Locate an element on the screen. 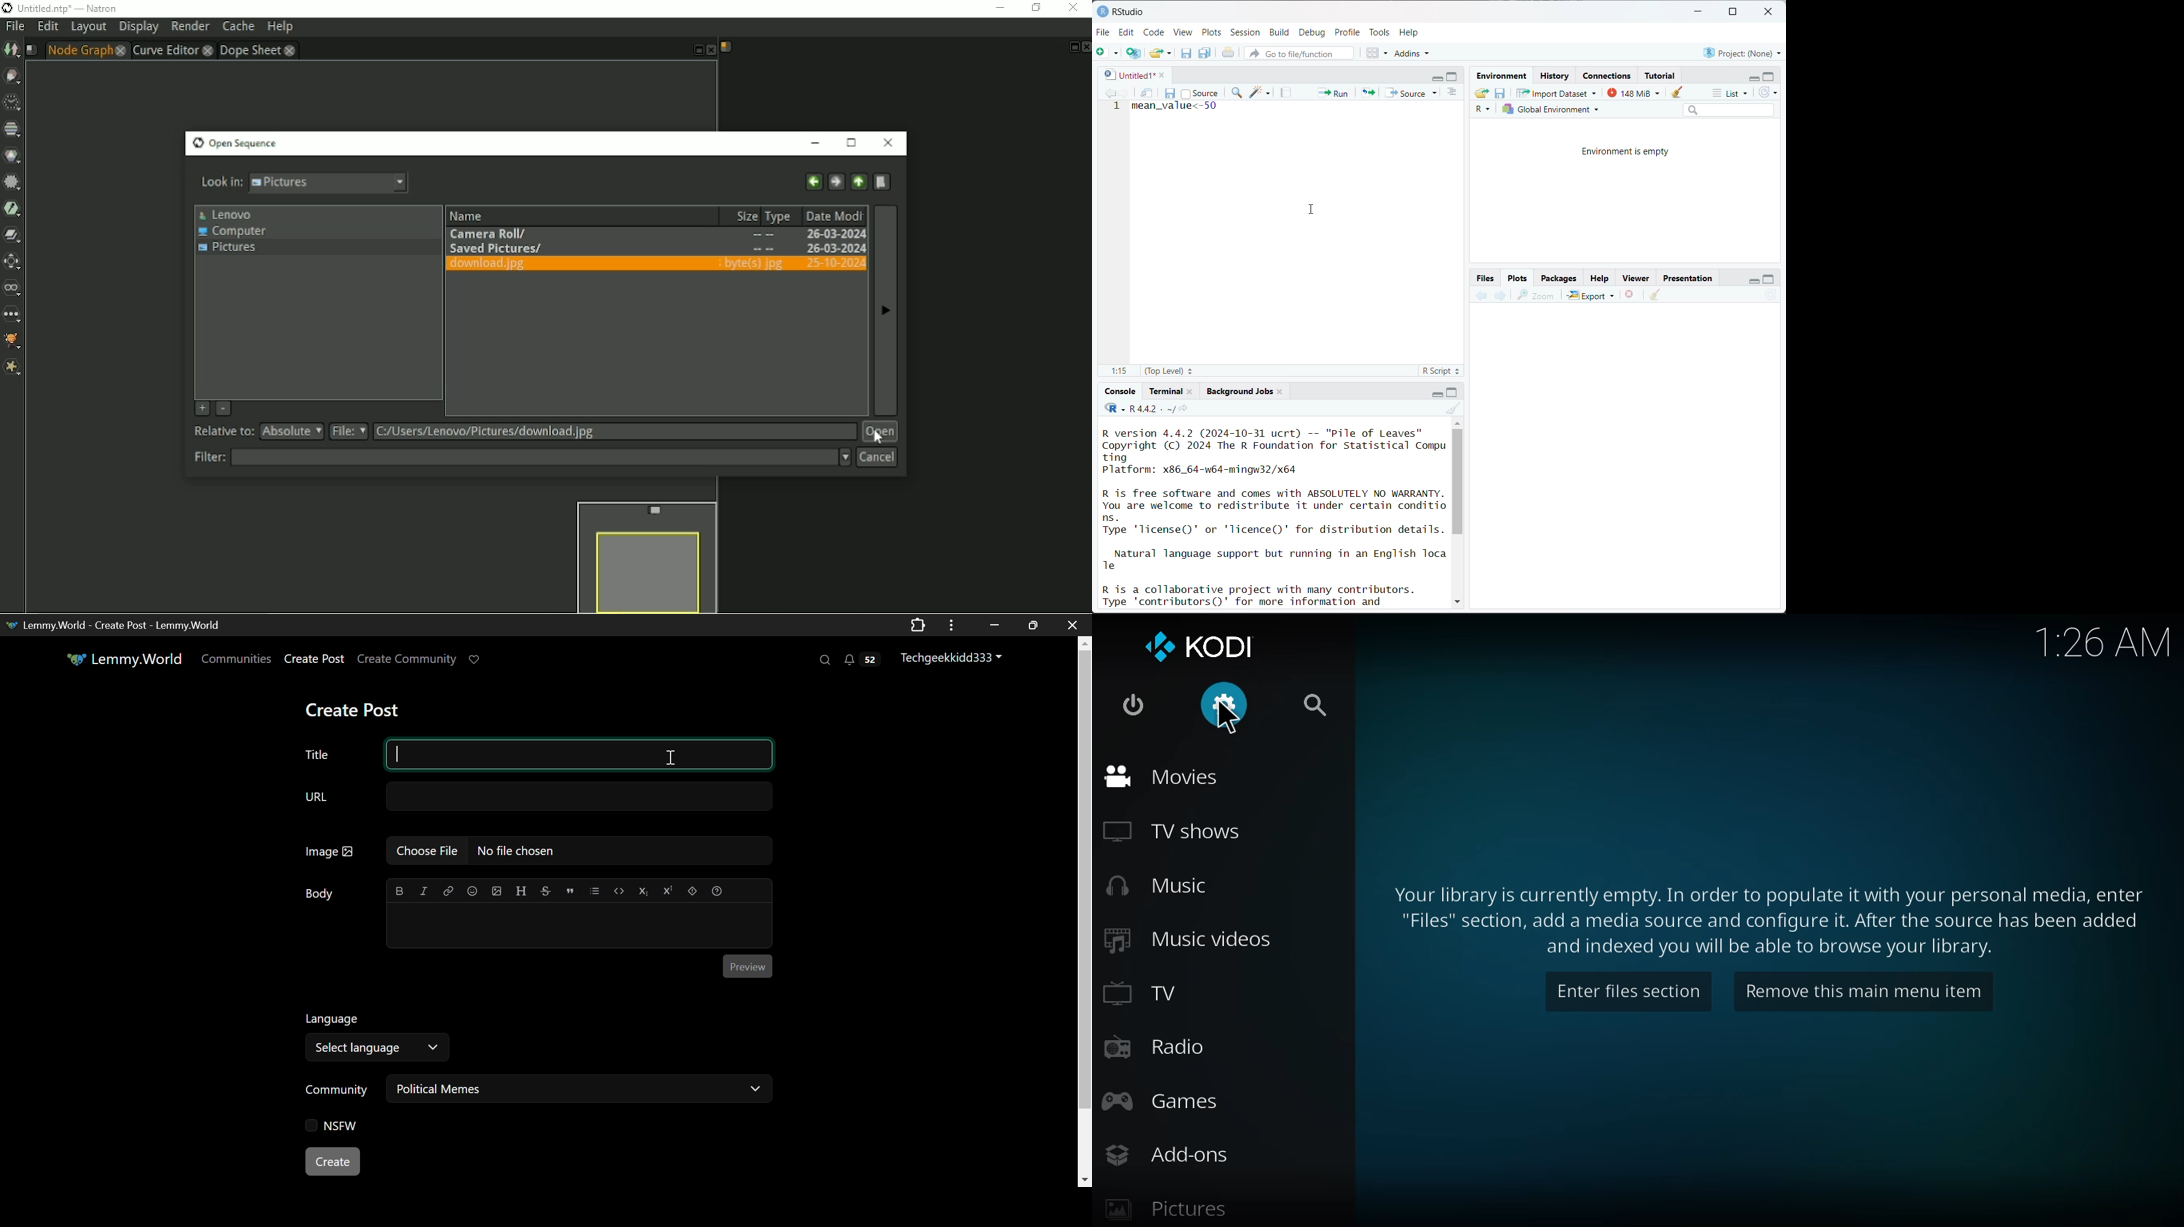 The width and height of the screenshot is (2184, 1232). maximize is located at coordinates (1770, 76).